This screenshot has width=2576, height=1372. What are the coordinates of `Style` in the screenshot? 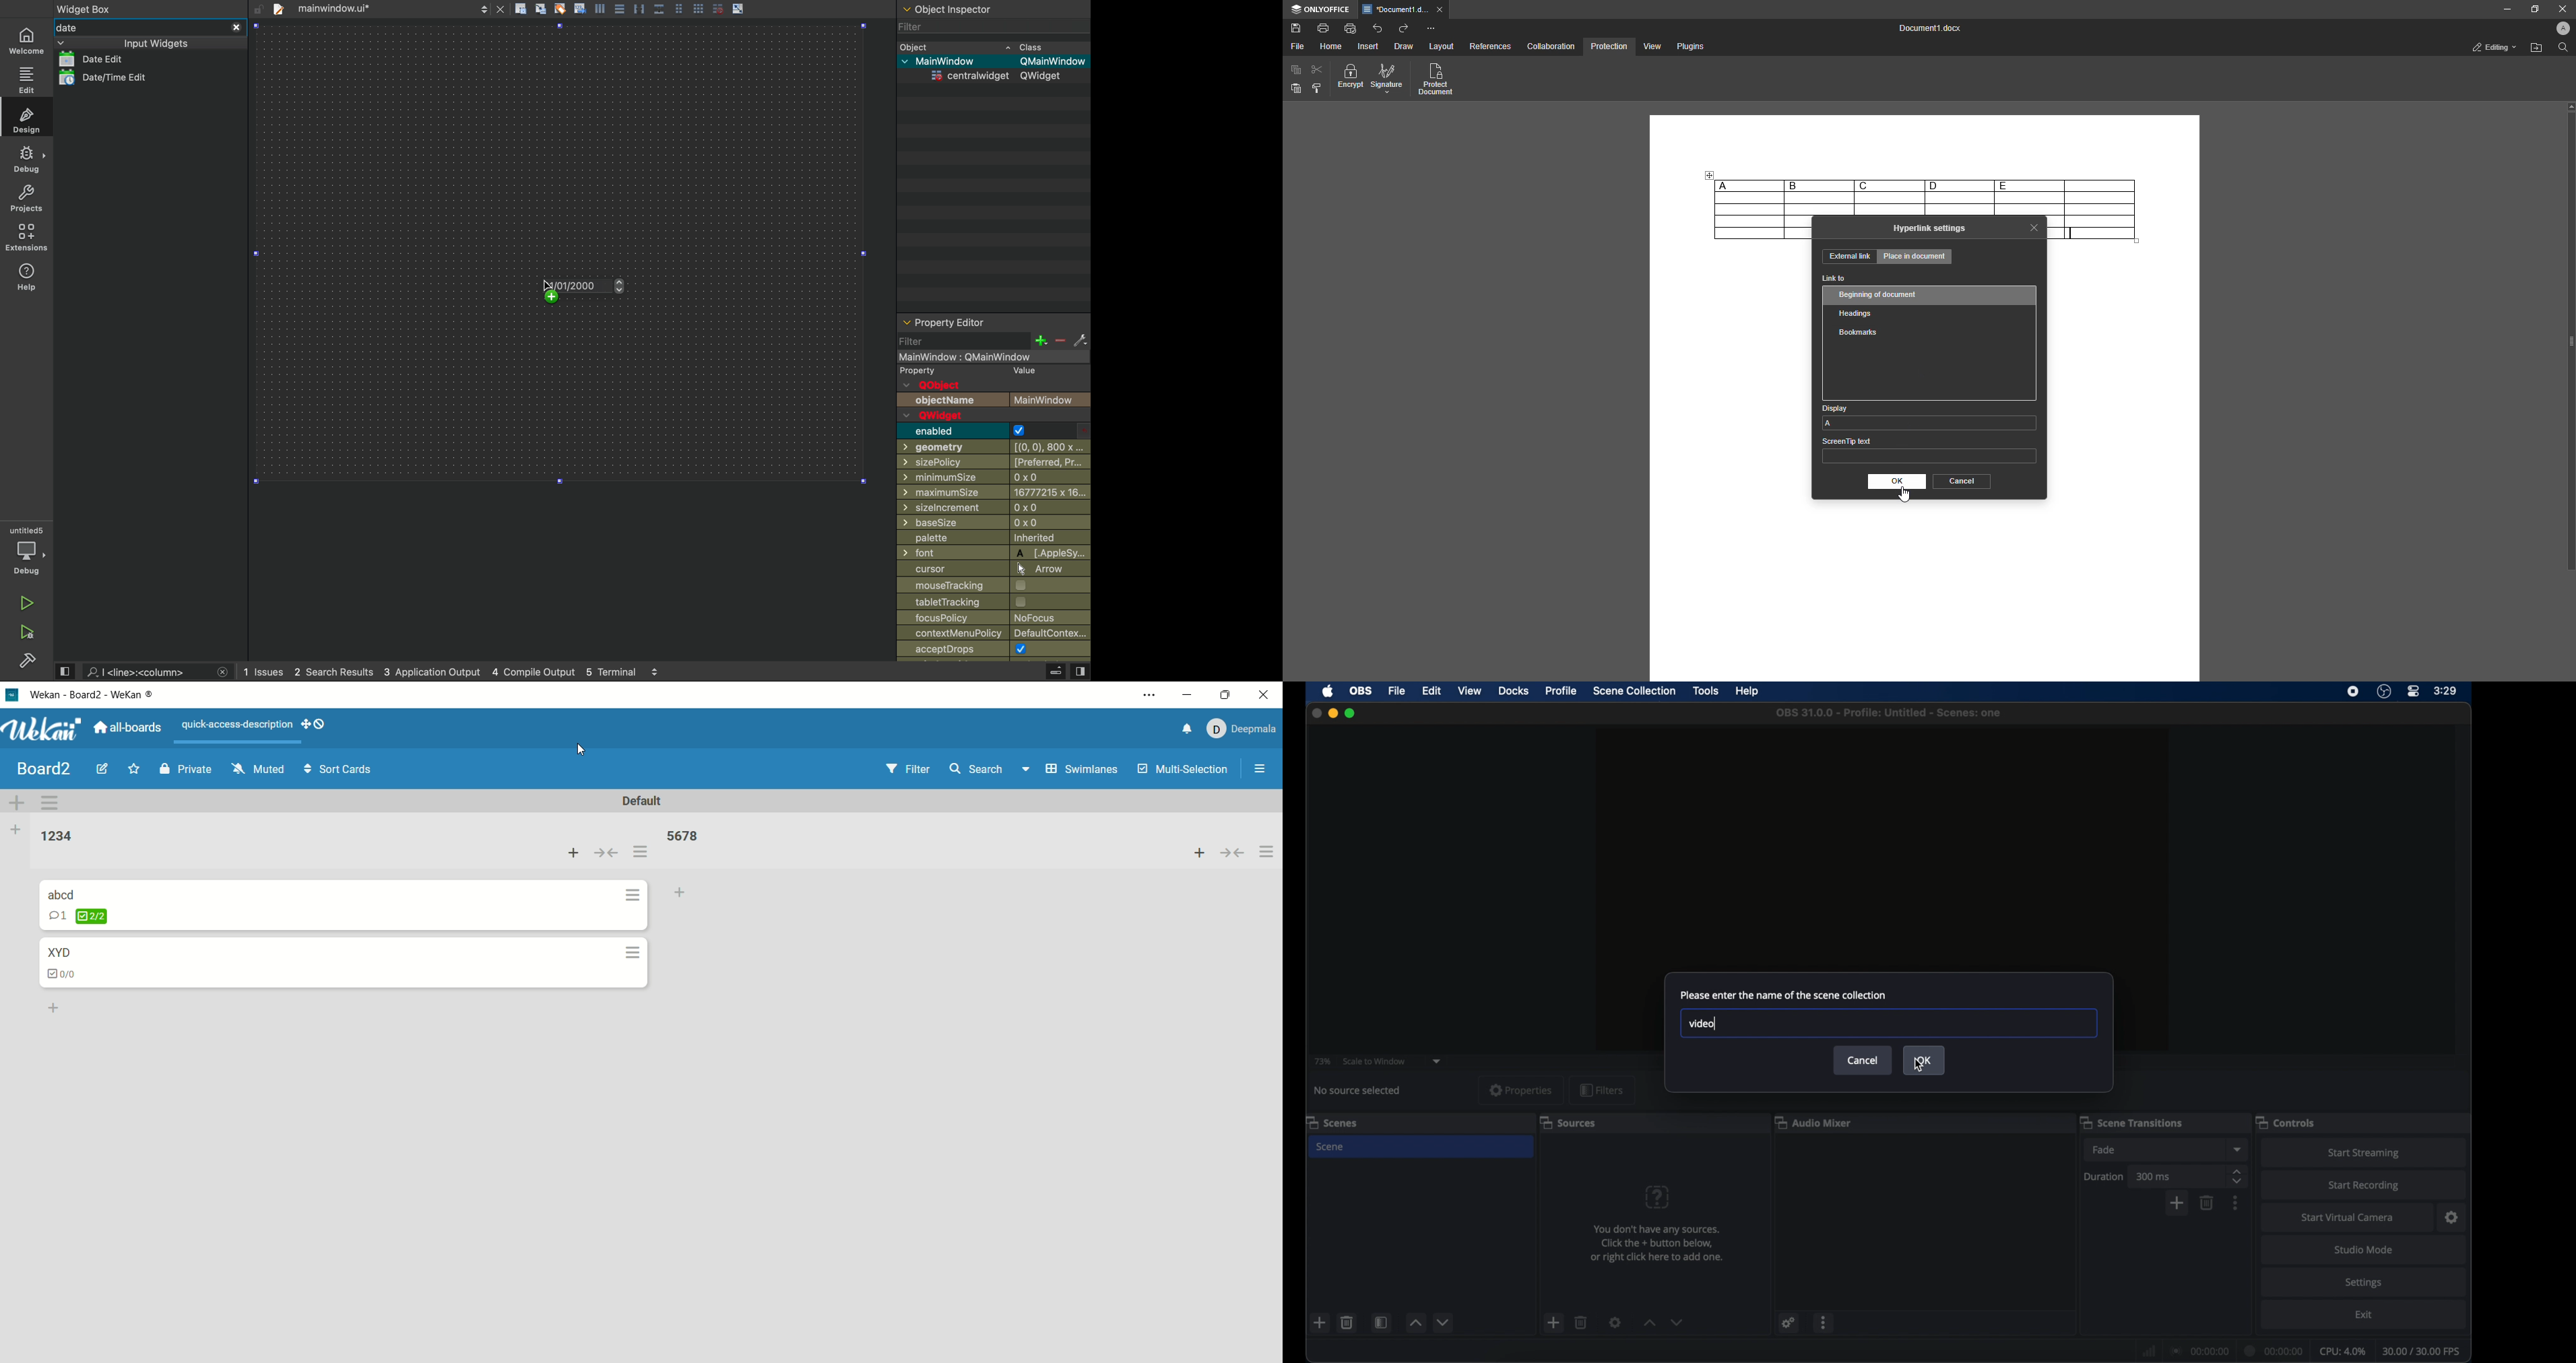 It's located at (1318, 88).